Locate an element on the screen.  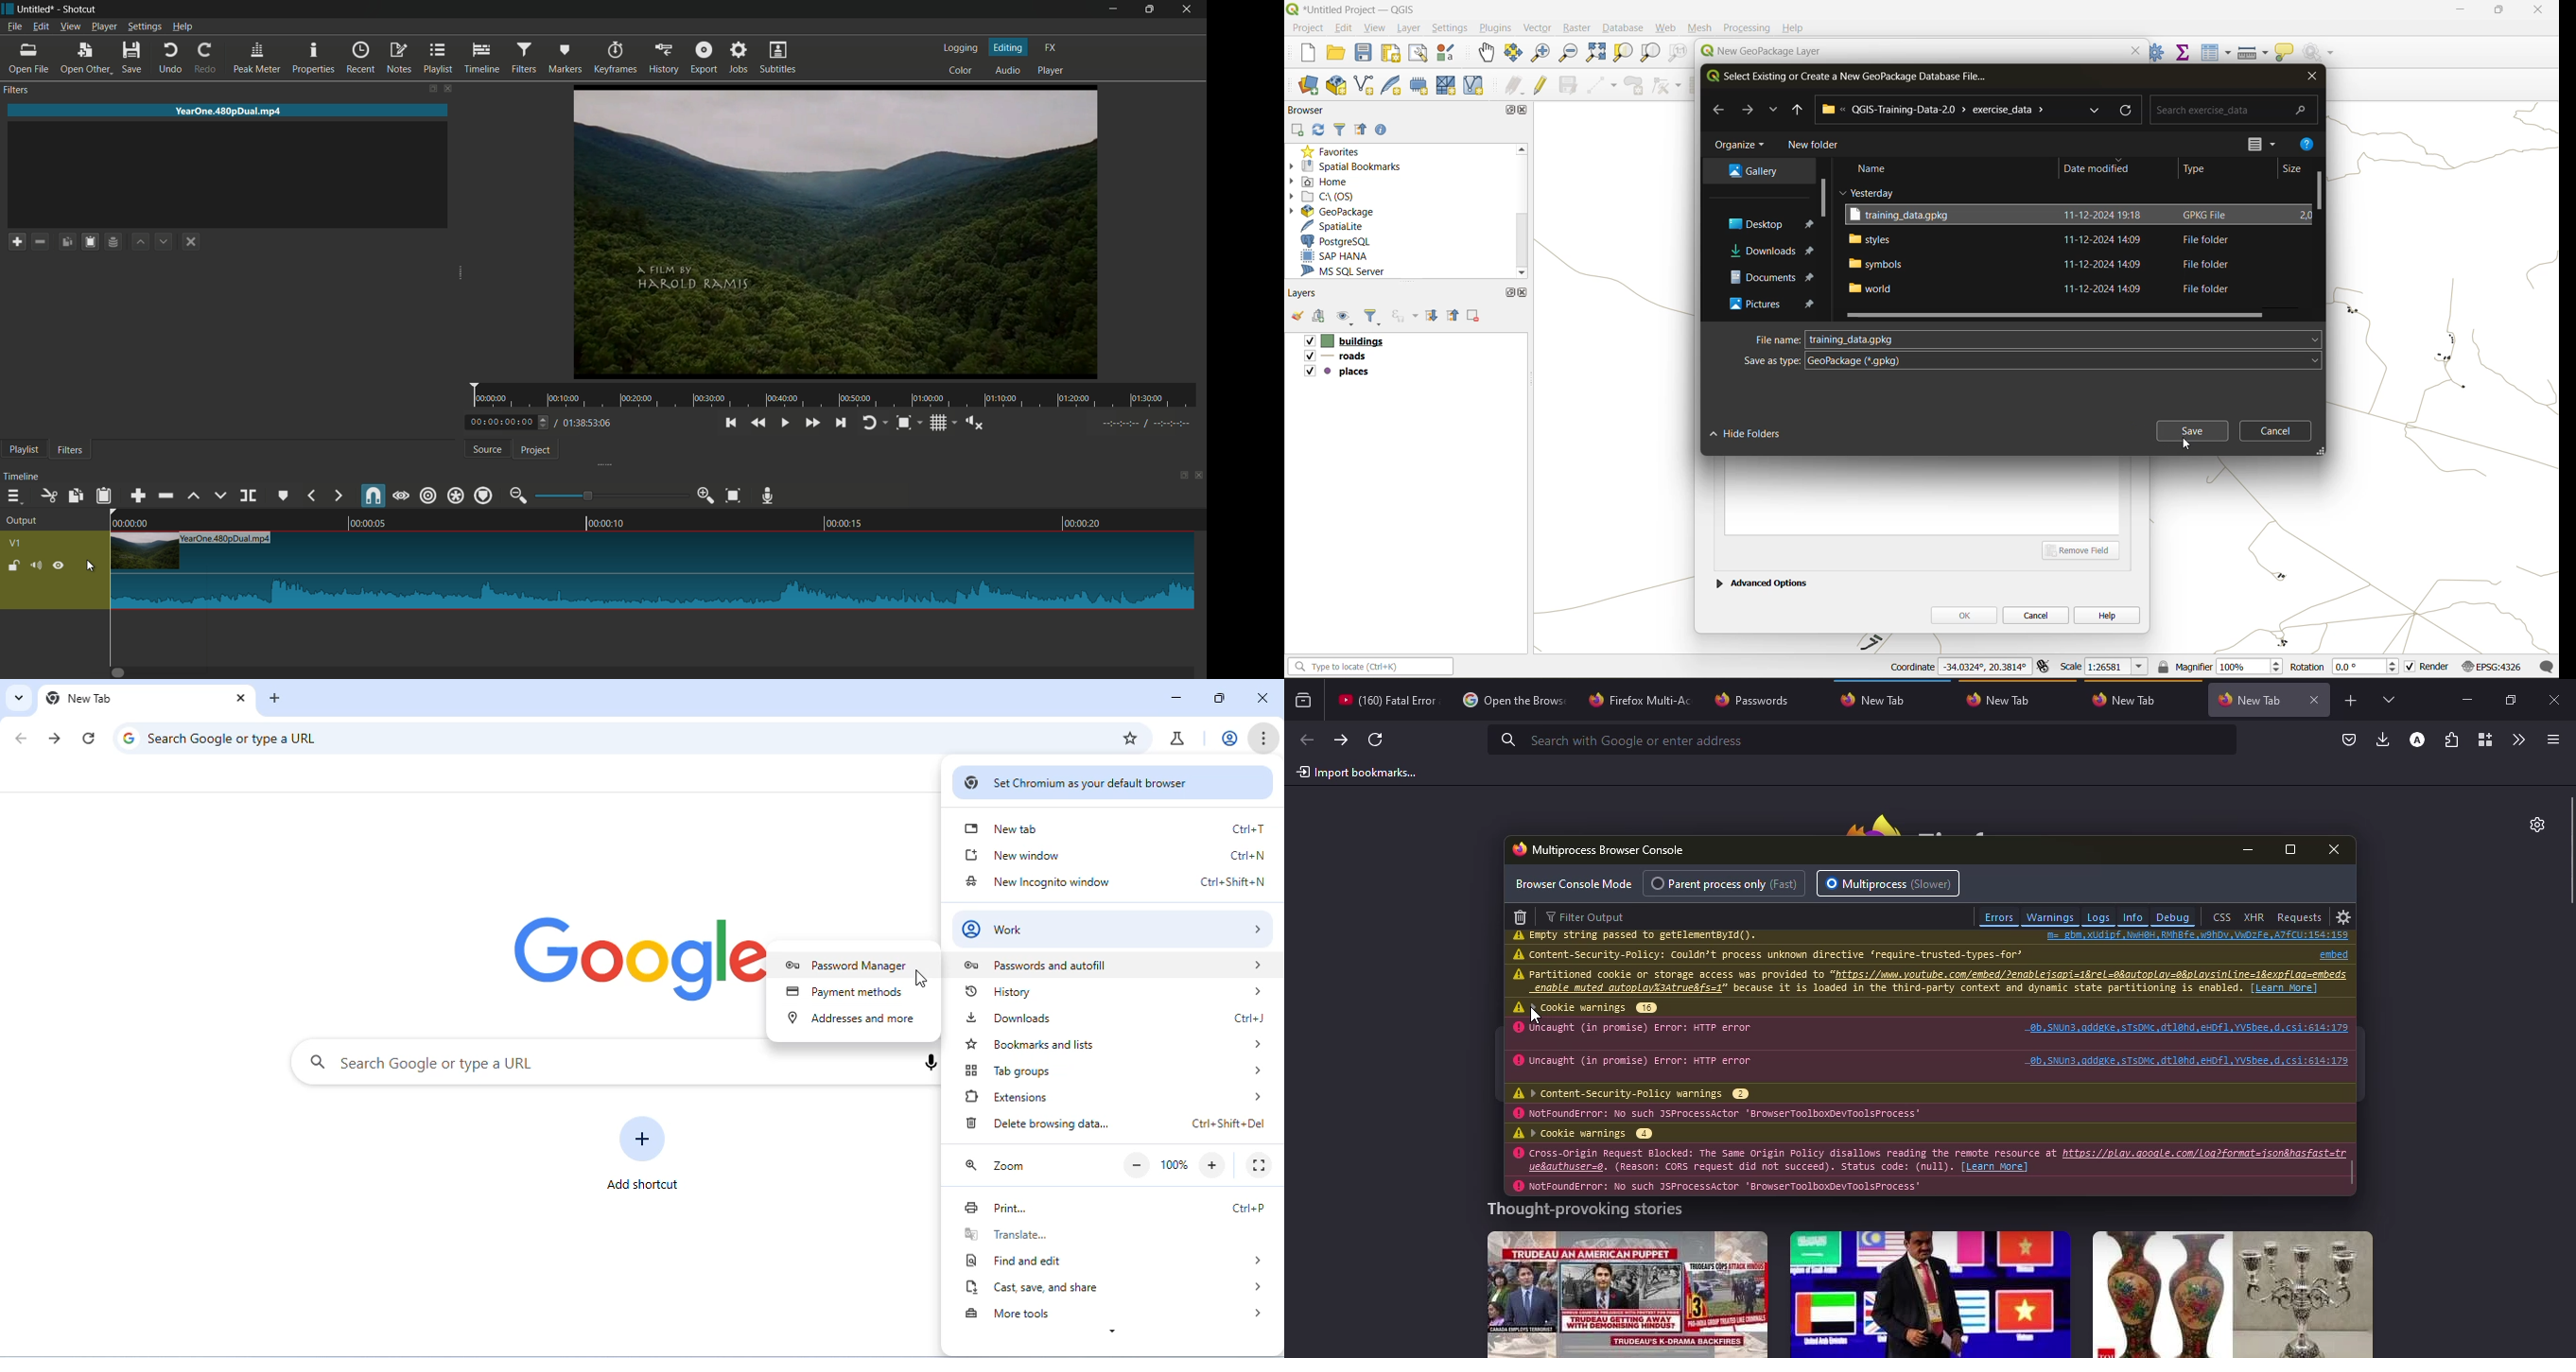
settings is located at coordinates (2344, 917).